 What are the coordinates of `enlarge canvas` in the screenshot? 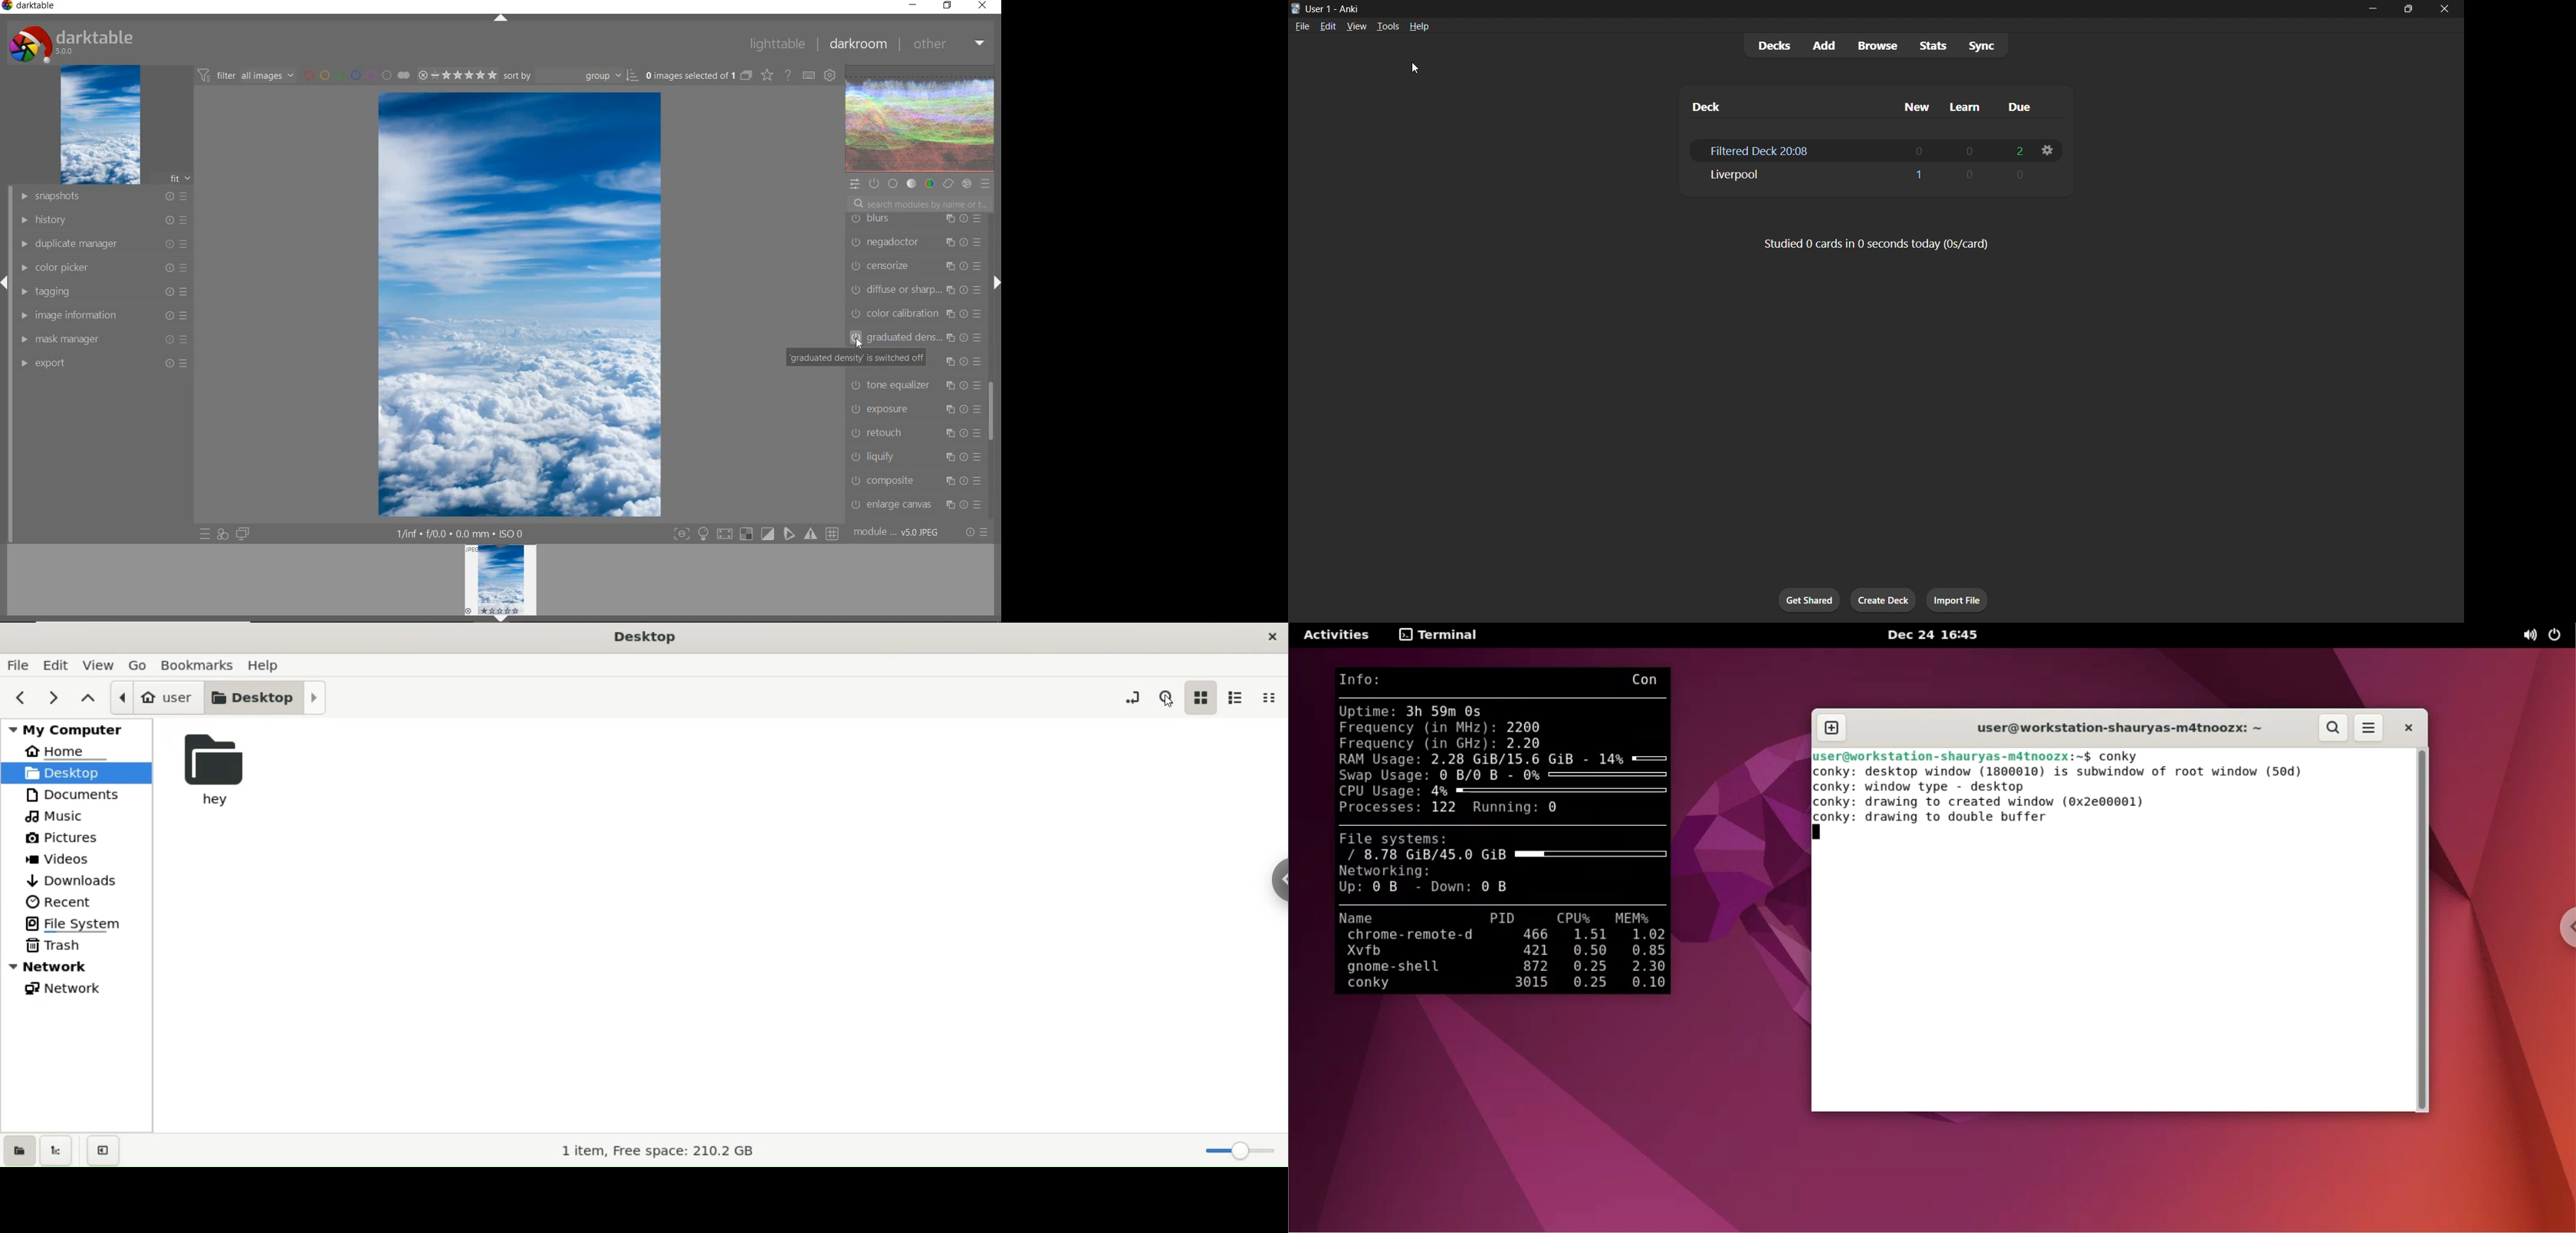 It's located at (915, 505).